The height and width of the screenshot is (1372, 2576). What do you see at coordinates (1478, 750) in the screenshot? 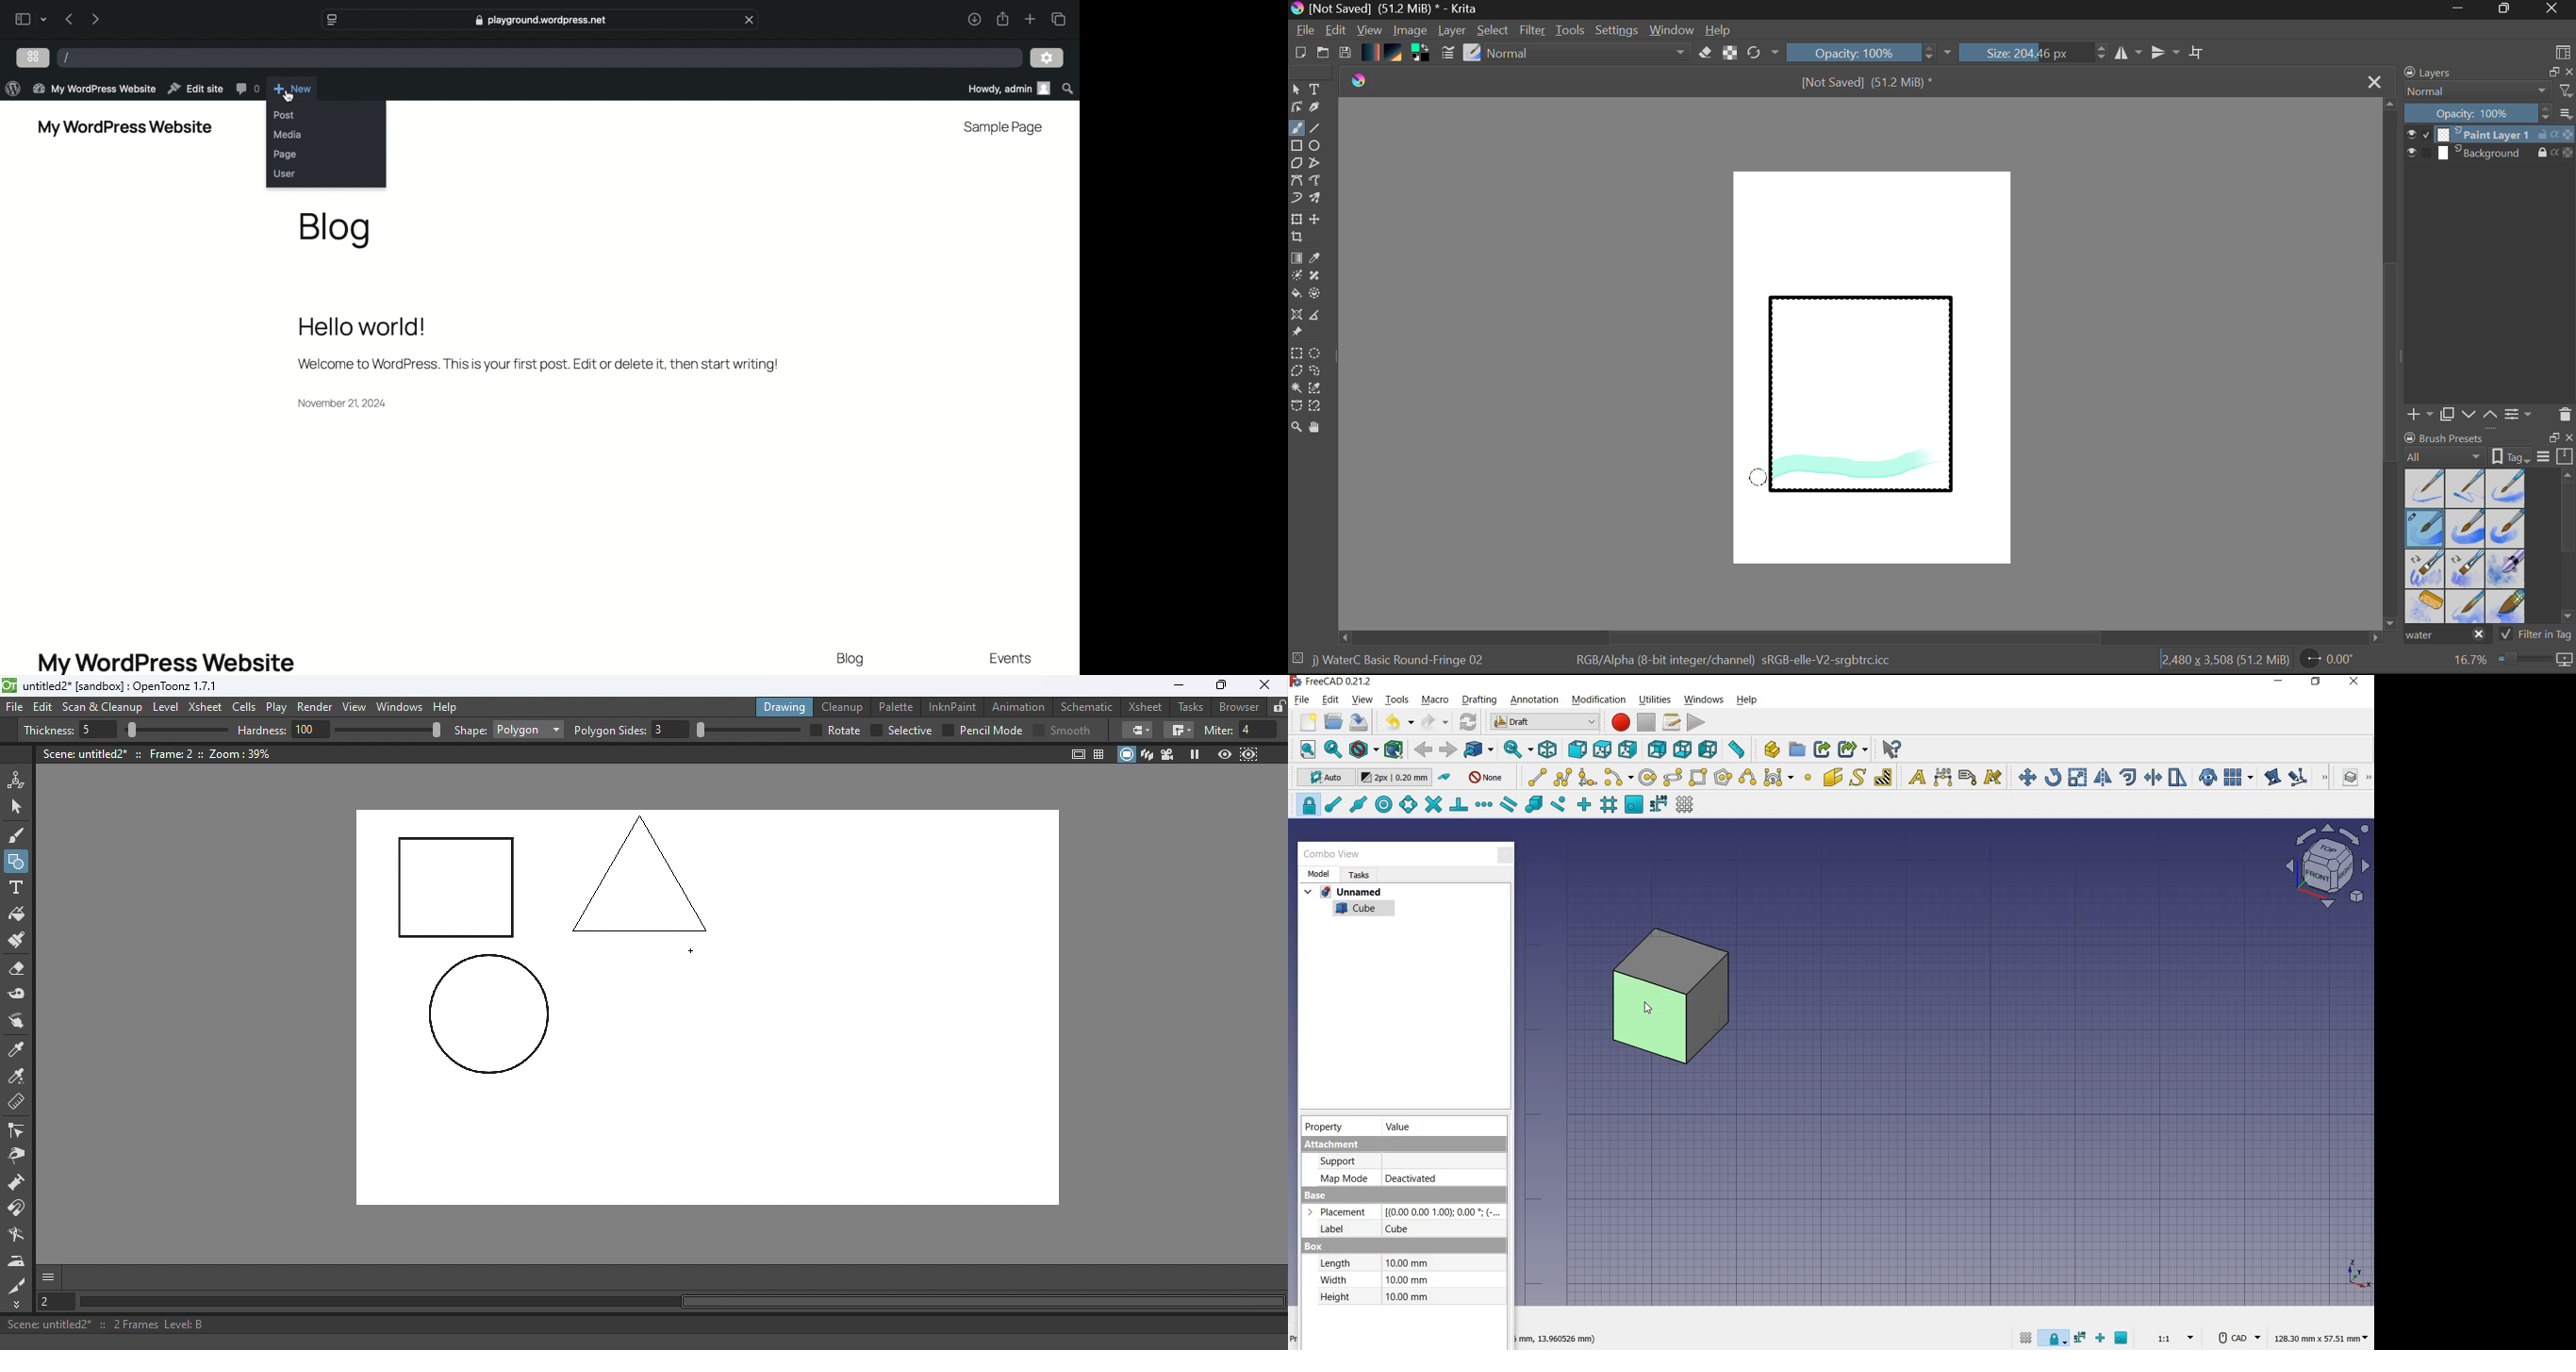
I see `go to linked objects` at bounding box center [1478, 750].